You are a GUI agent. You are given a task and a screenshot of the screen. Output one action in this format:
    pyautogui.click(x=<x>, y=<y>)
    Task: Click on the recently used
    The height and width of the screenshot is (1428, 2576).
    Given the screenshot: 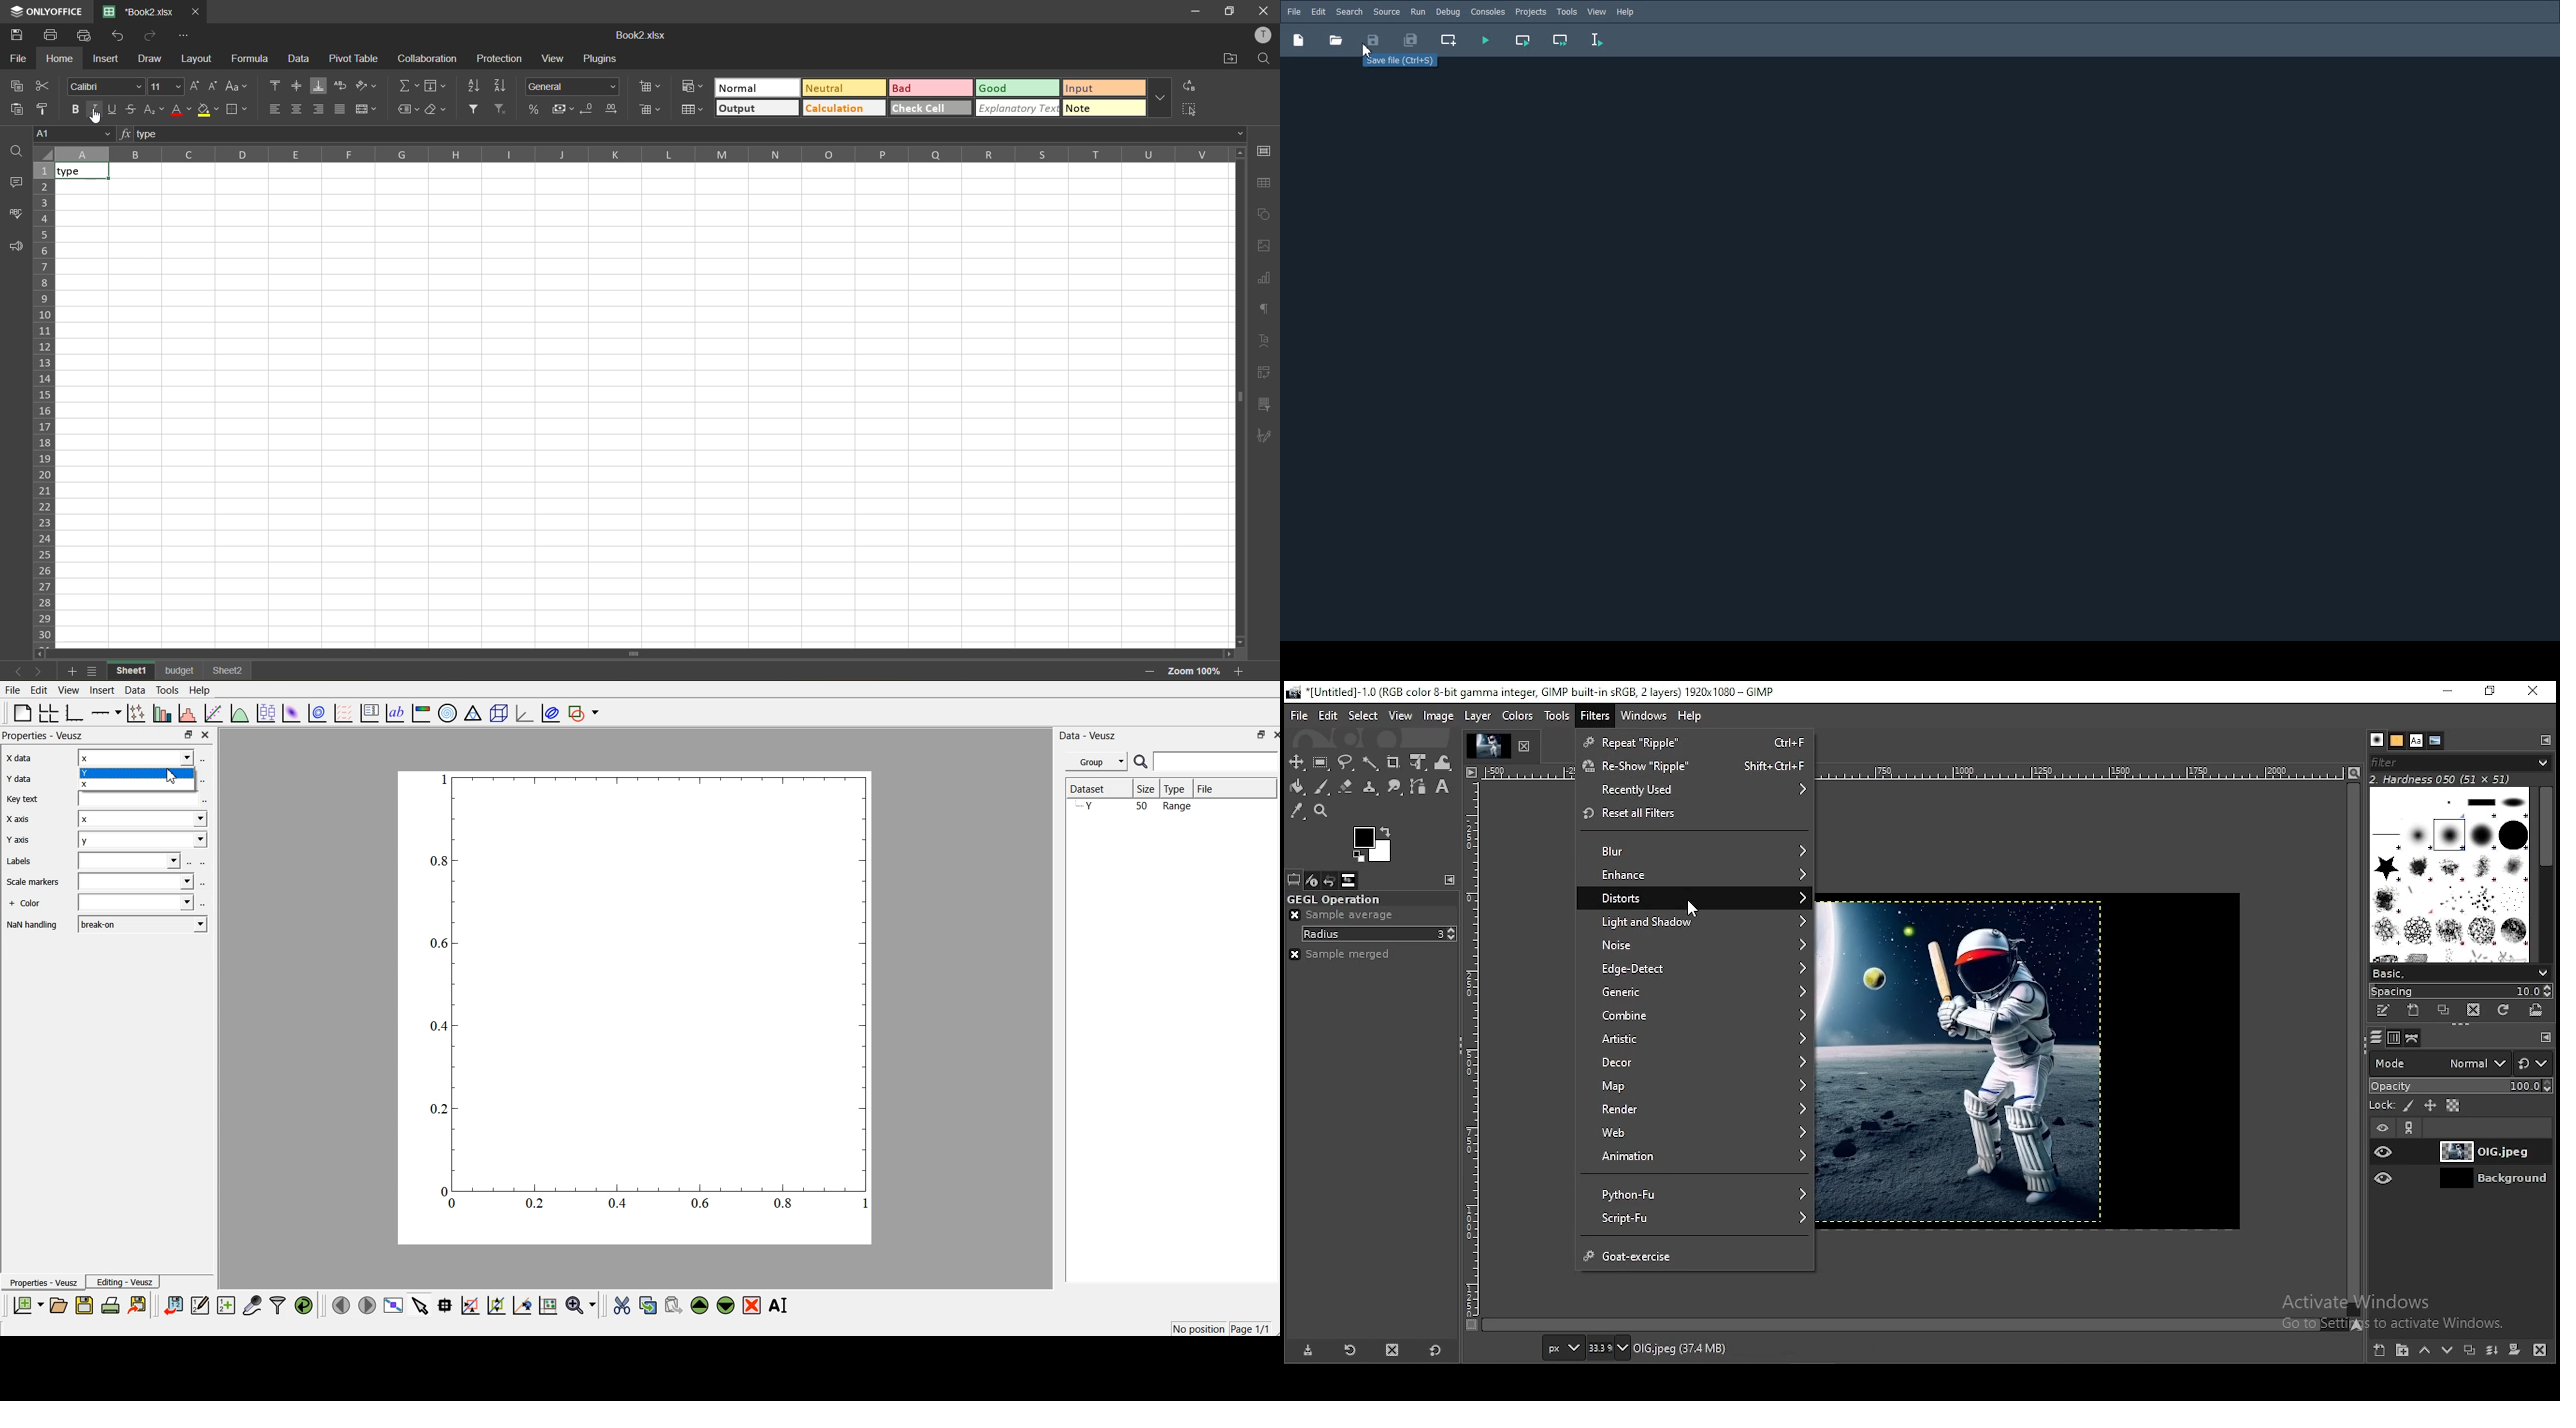 What is the action you would take?
    pyautogui.click(x=1698, y=790)
    